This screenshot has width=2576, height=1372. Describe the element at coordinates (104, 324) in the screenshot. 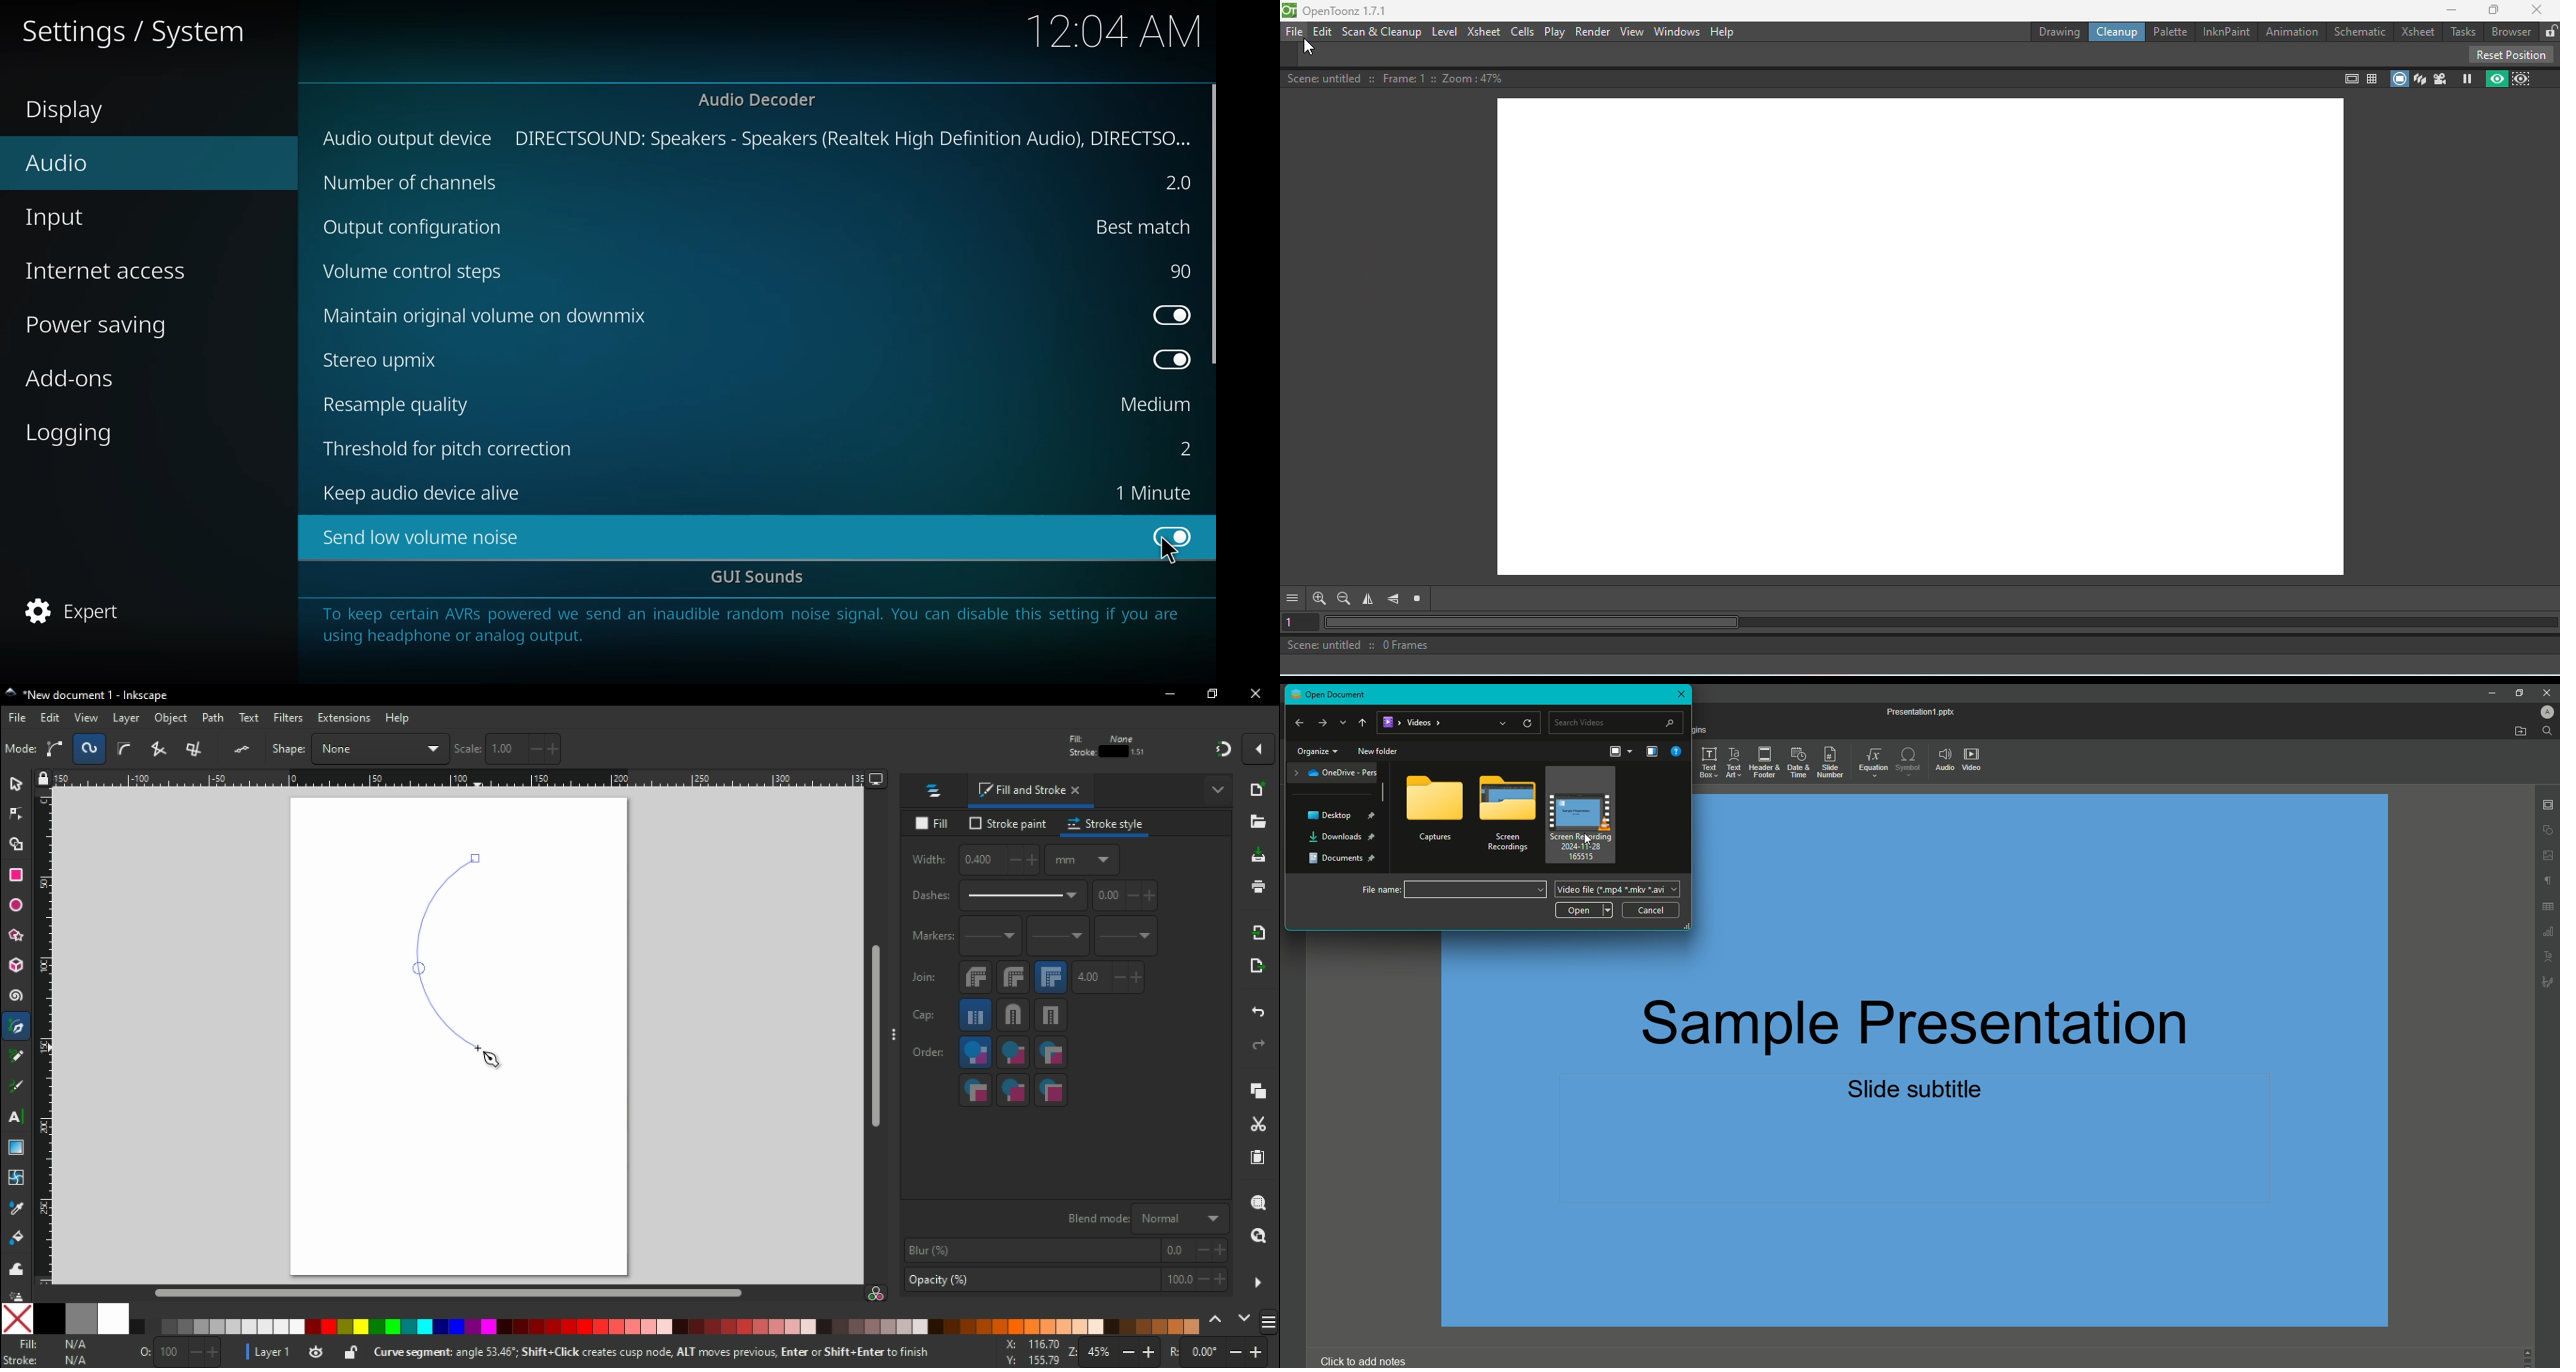

I see `power saving` at that location.